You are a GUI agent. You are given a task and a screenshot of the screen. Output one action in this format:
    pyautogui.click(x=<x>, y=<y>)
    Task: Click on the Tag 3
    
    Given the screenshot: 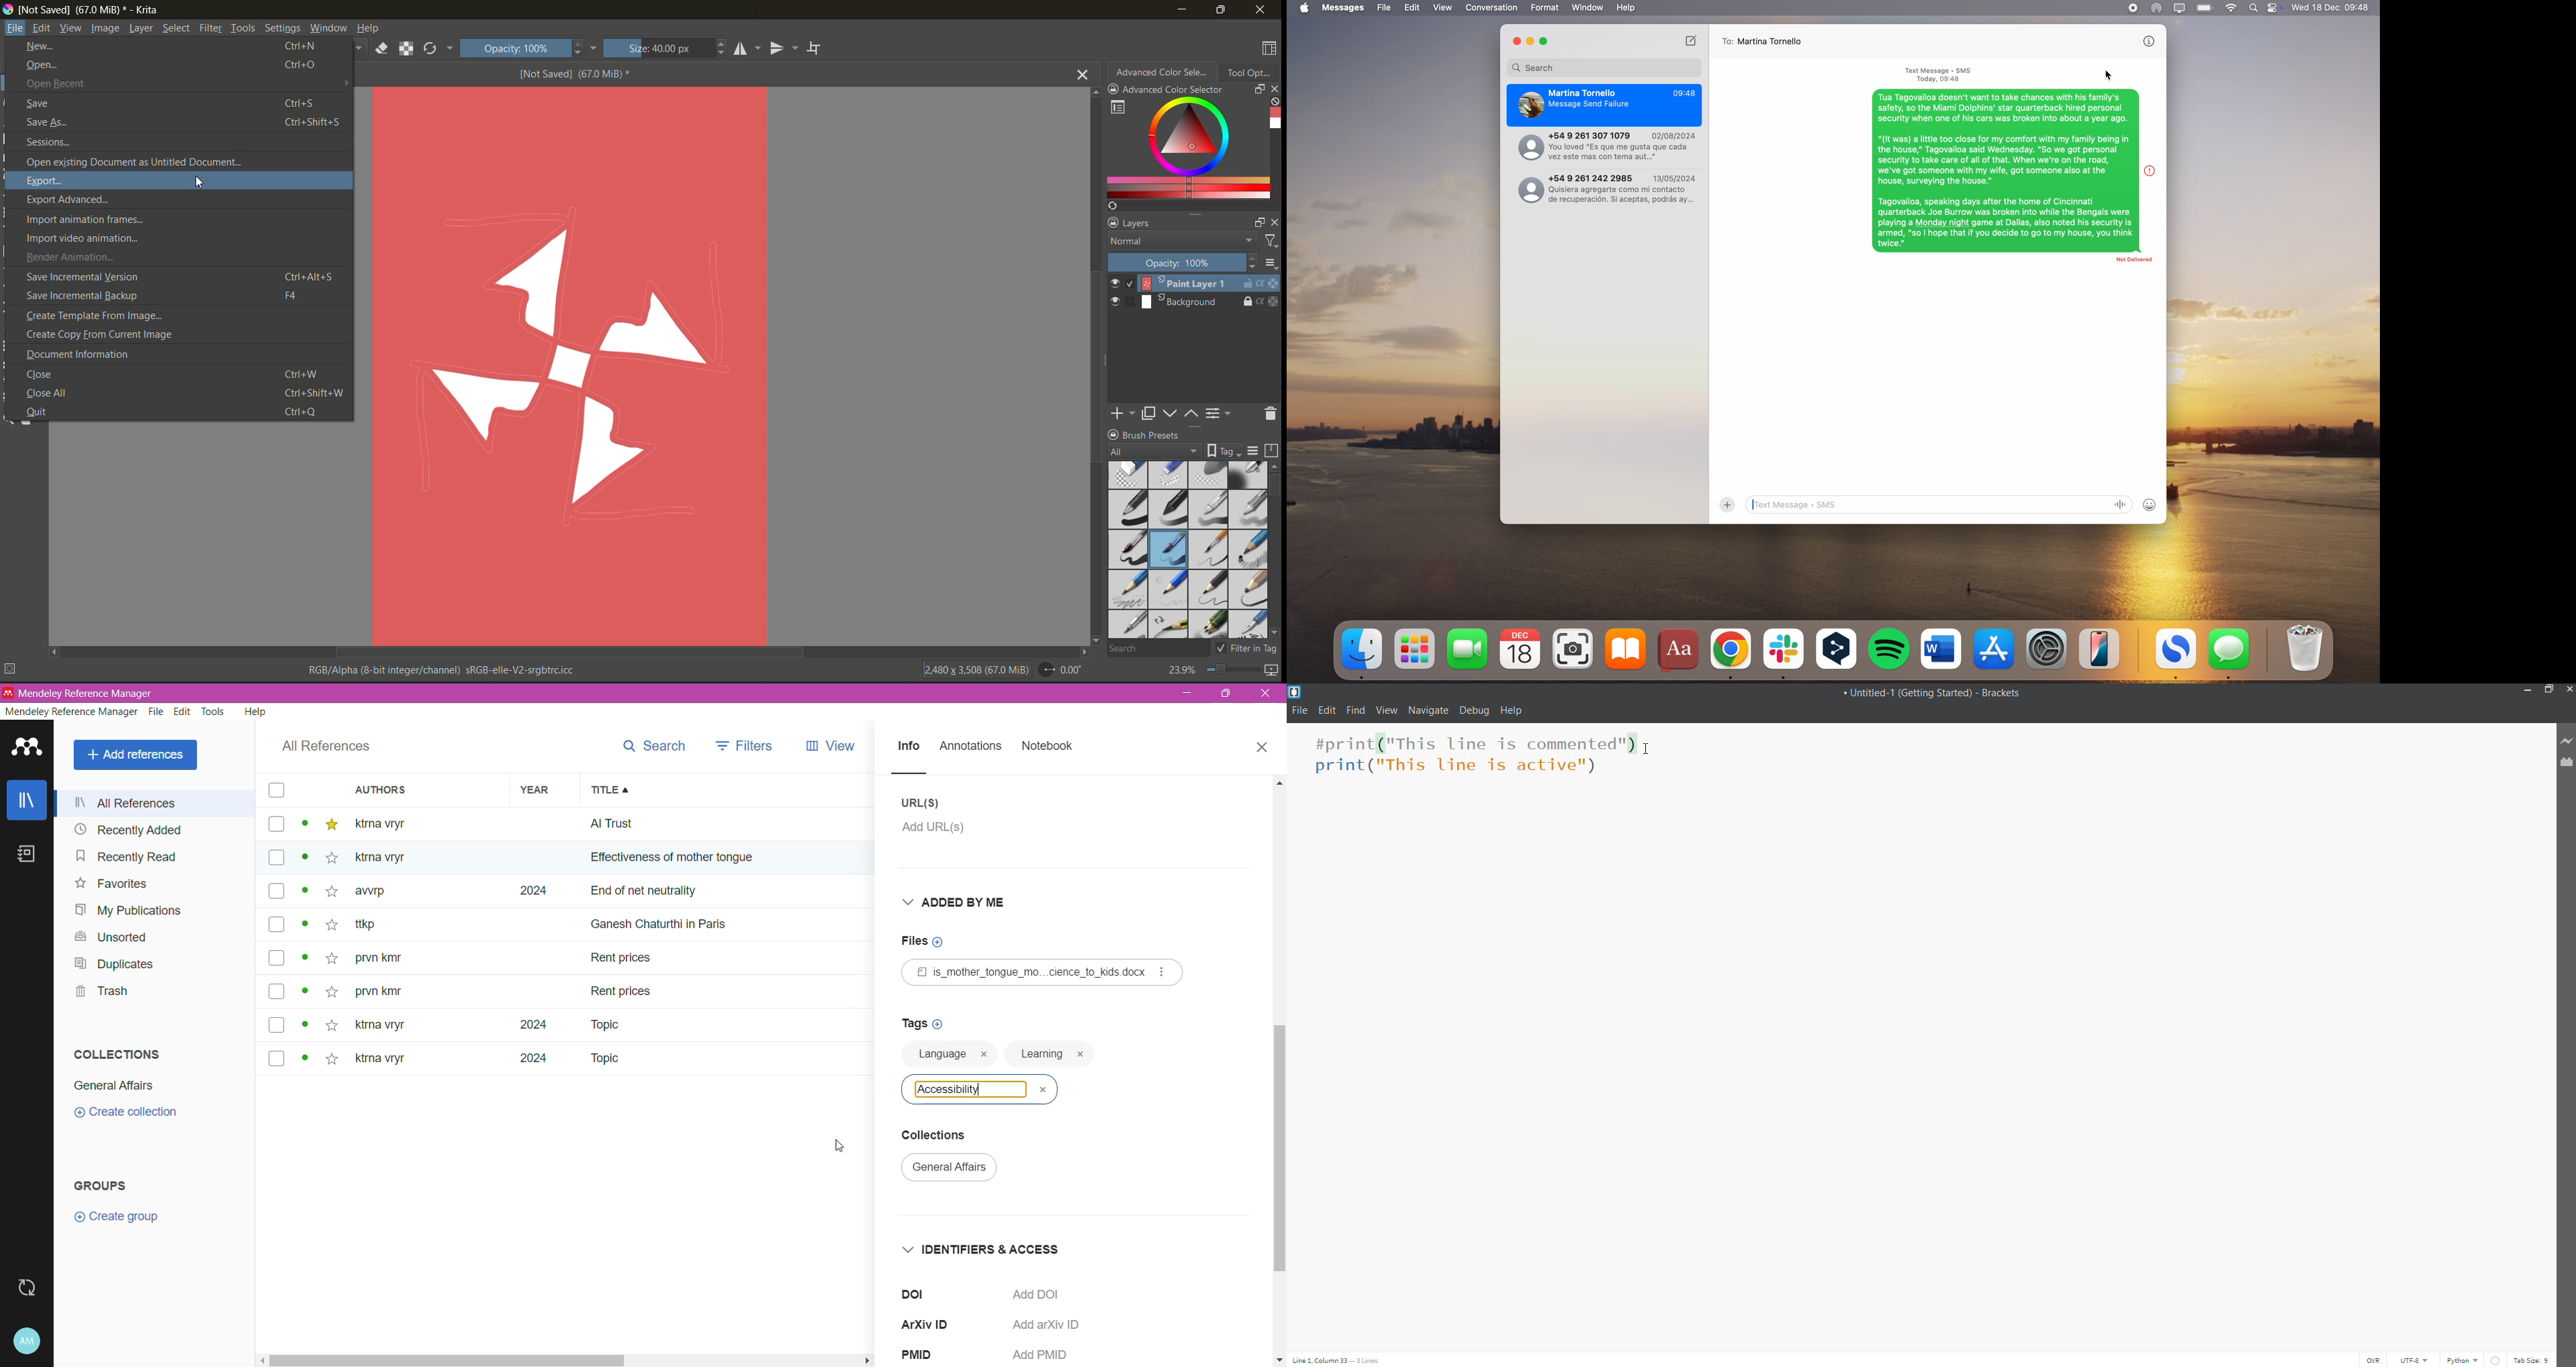 What is the action you would take?
    pyautogui.click(x=979, y=1089)
    